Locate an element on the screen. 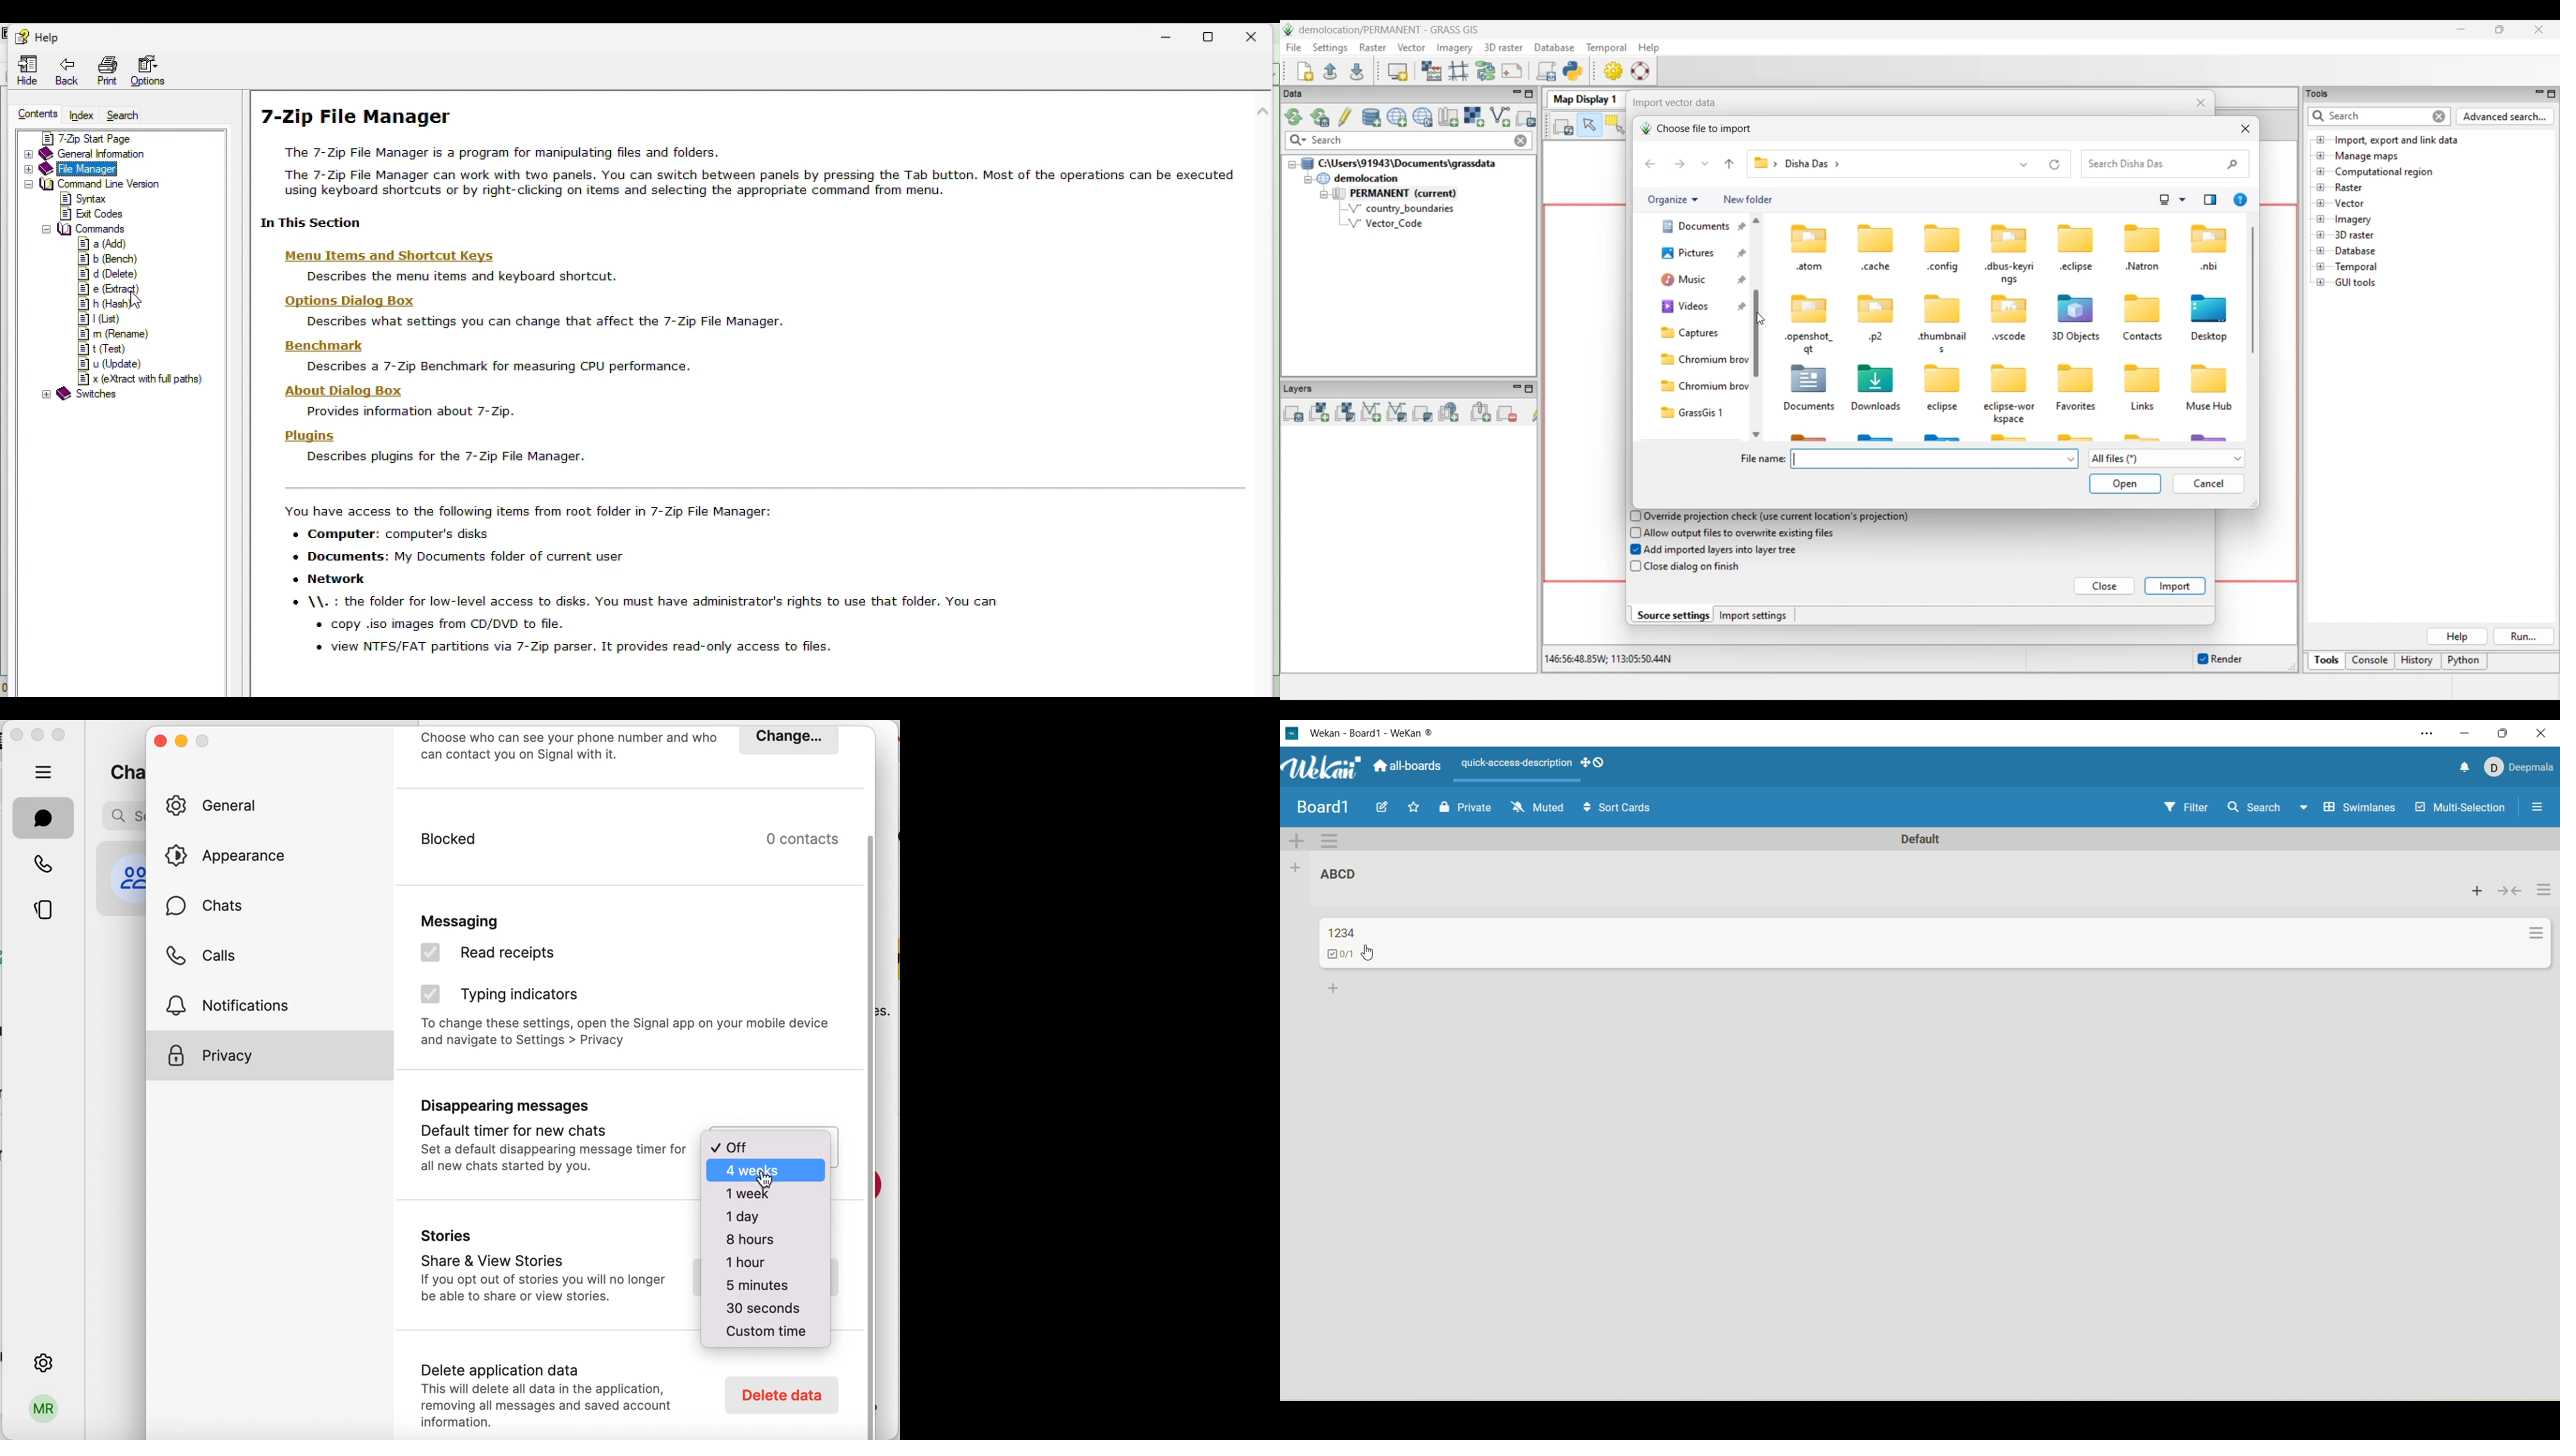 This screenshot has width=2576, height=1456. cursor is located at coordinates (766, 1180).